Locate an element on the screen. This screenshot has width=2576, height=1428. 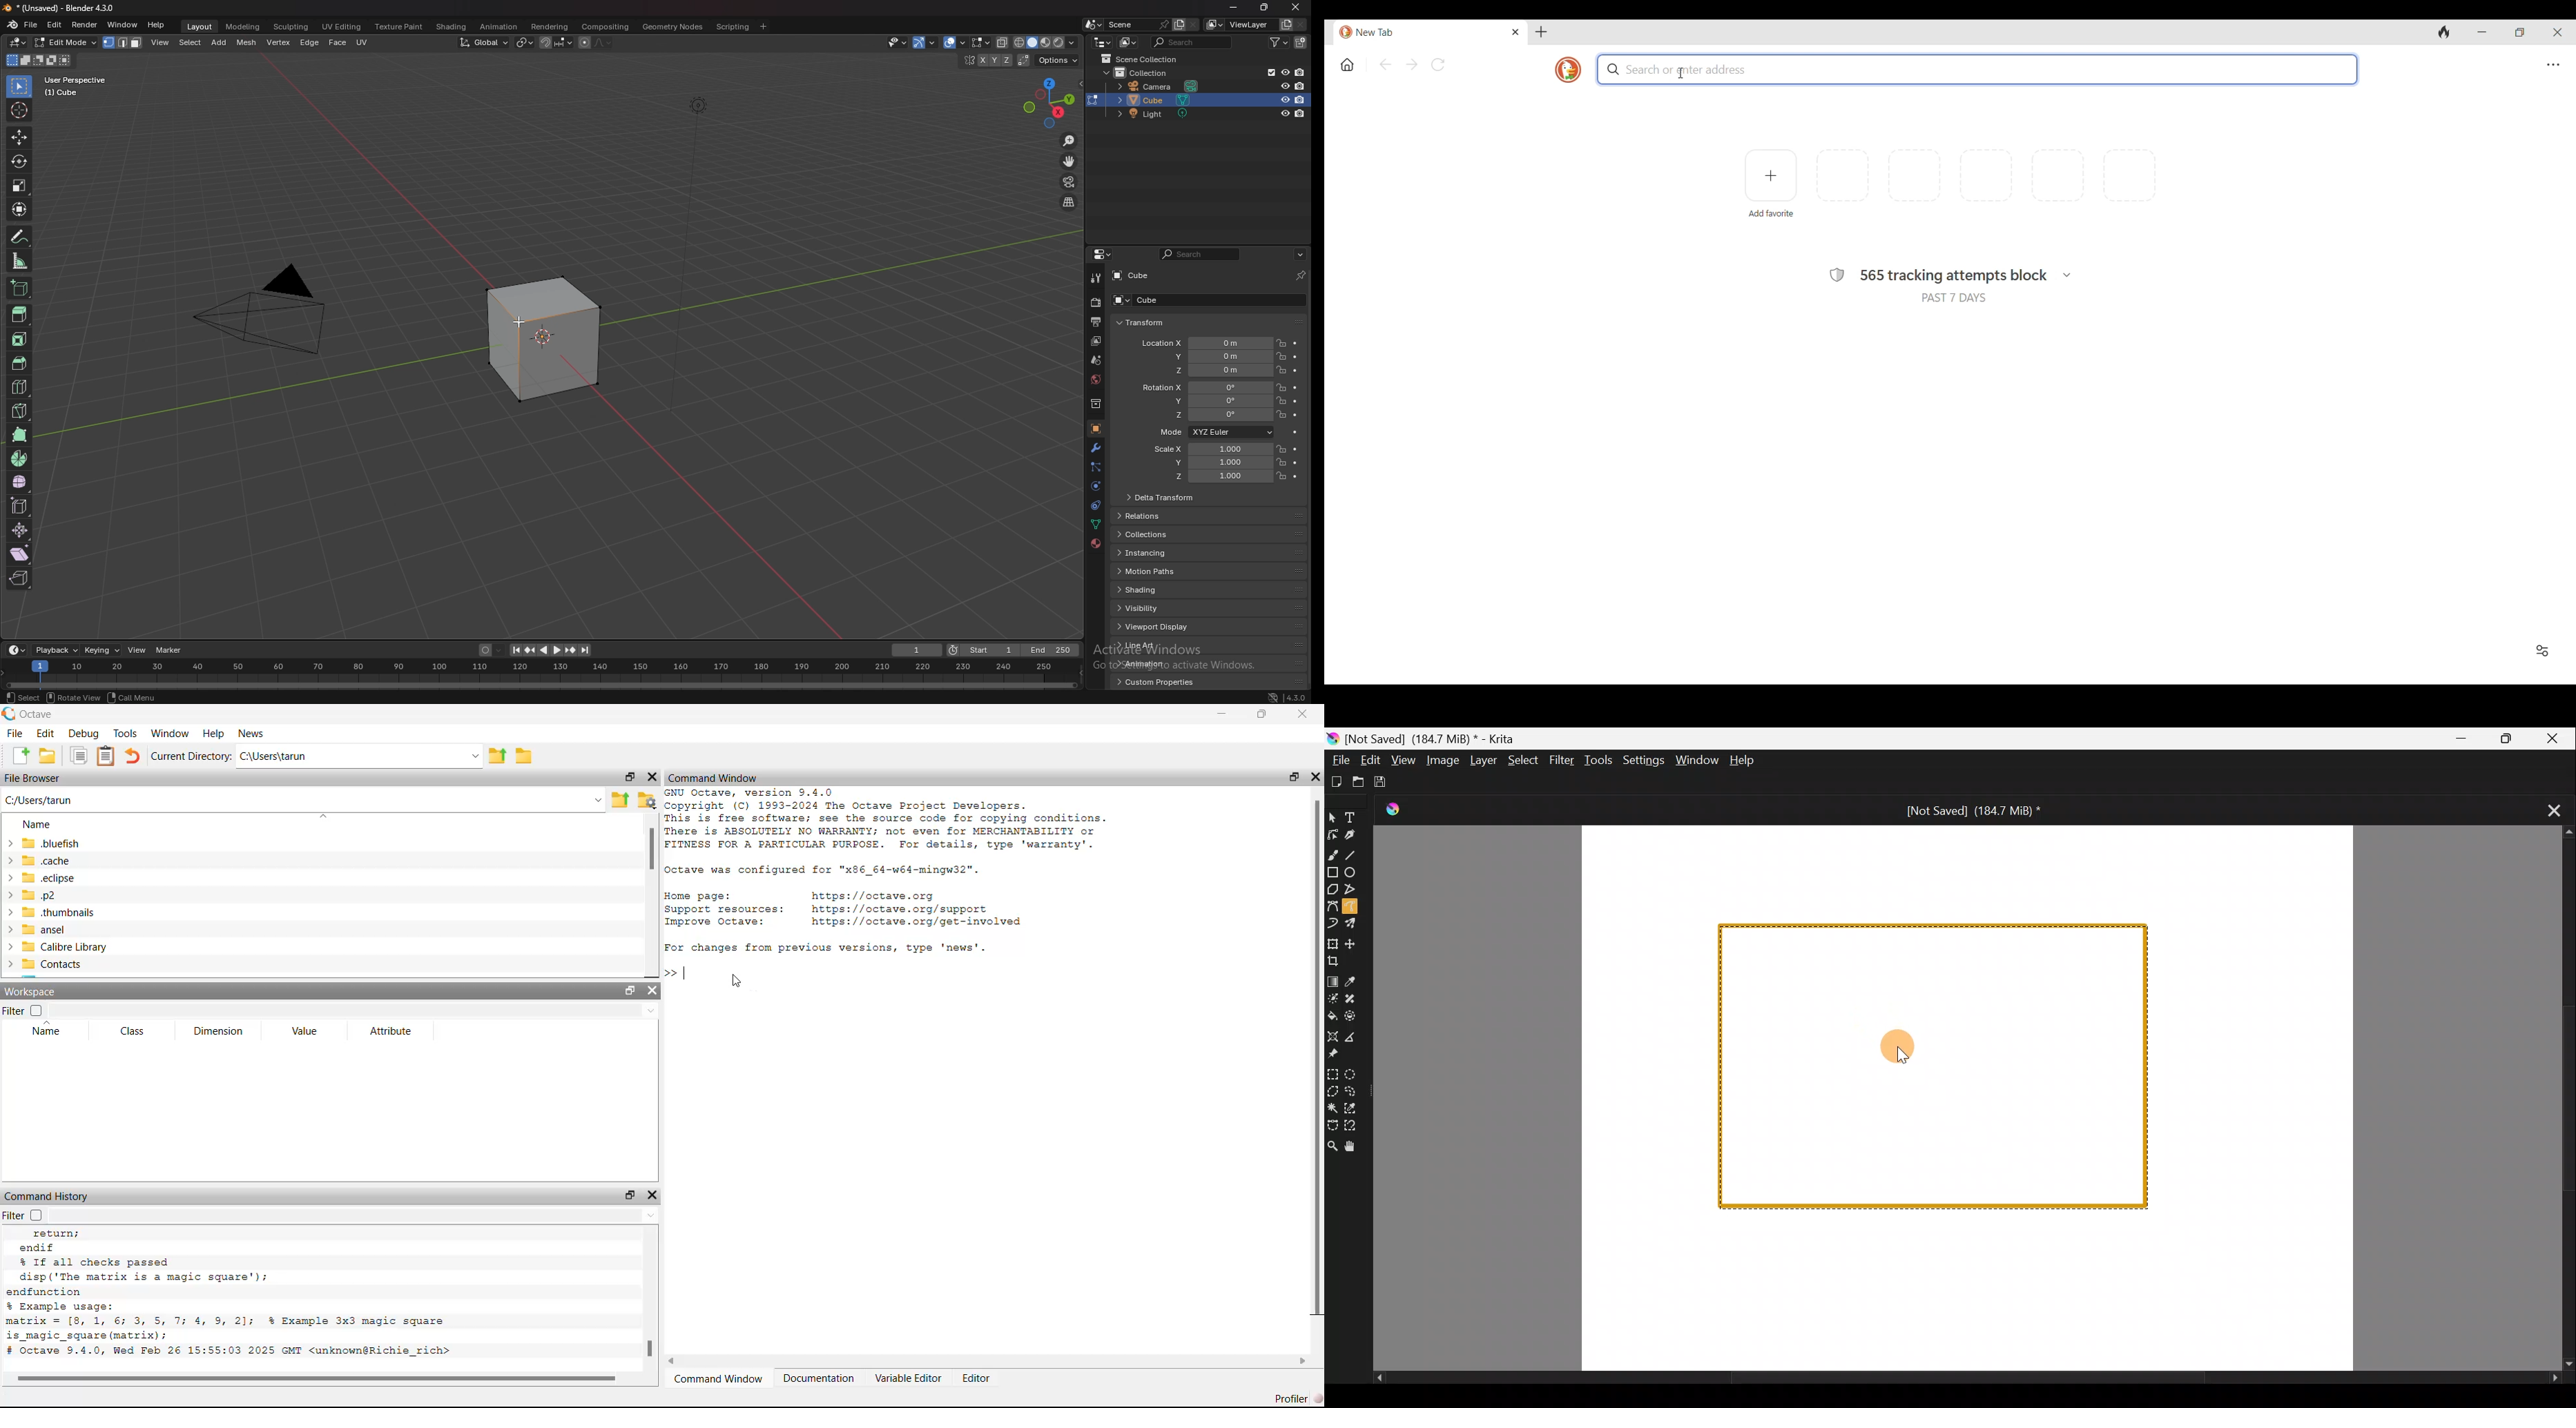
lock location is located at coordinates (1281, 343).